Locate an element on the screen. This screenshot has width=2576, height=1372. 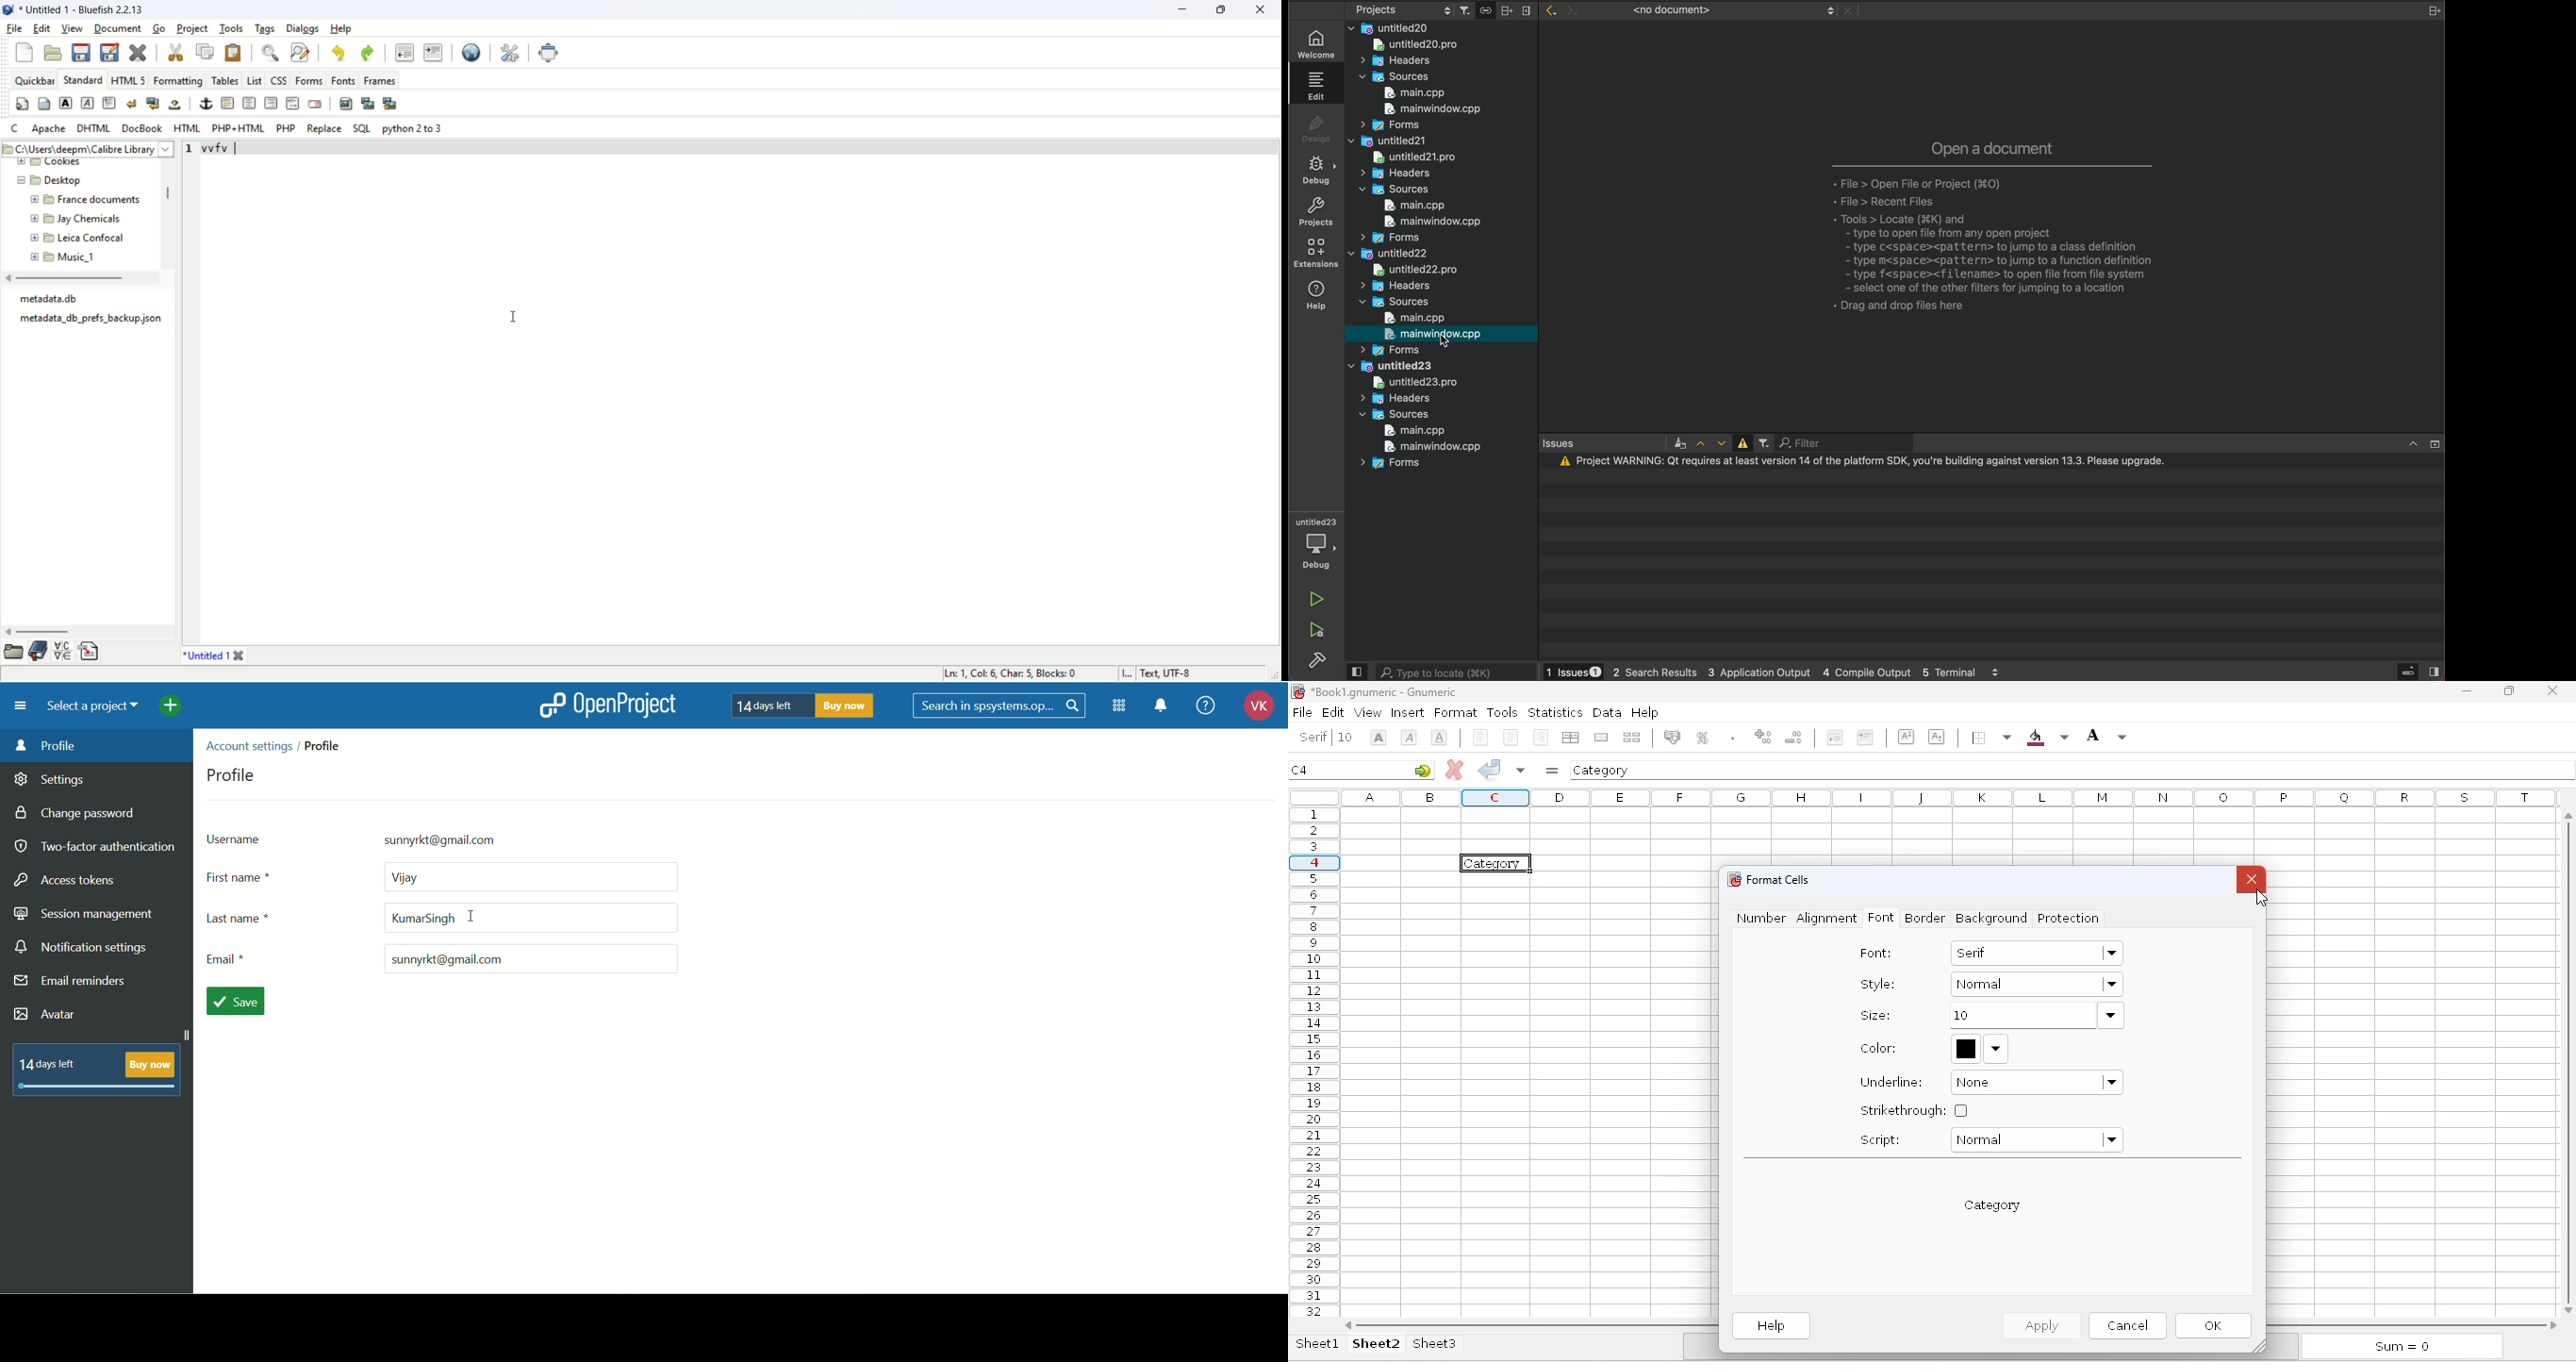
demo font style changed is located at coordinates (1992, 1205).